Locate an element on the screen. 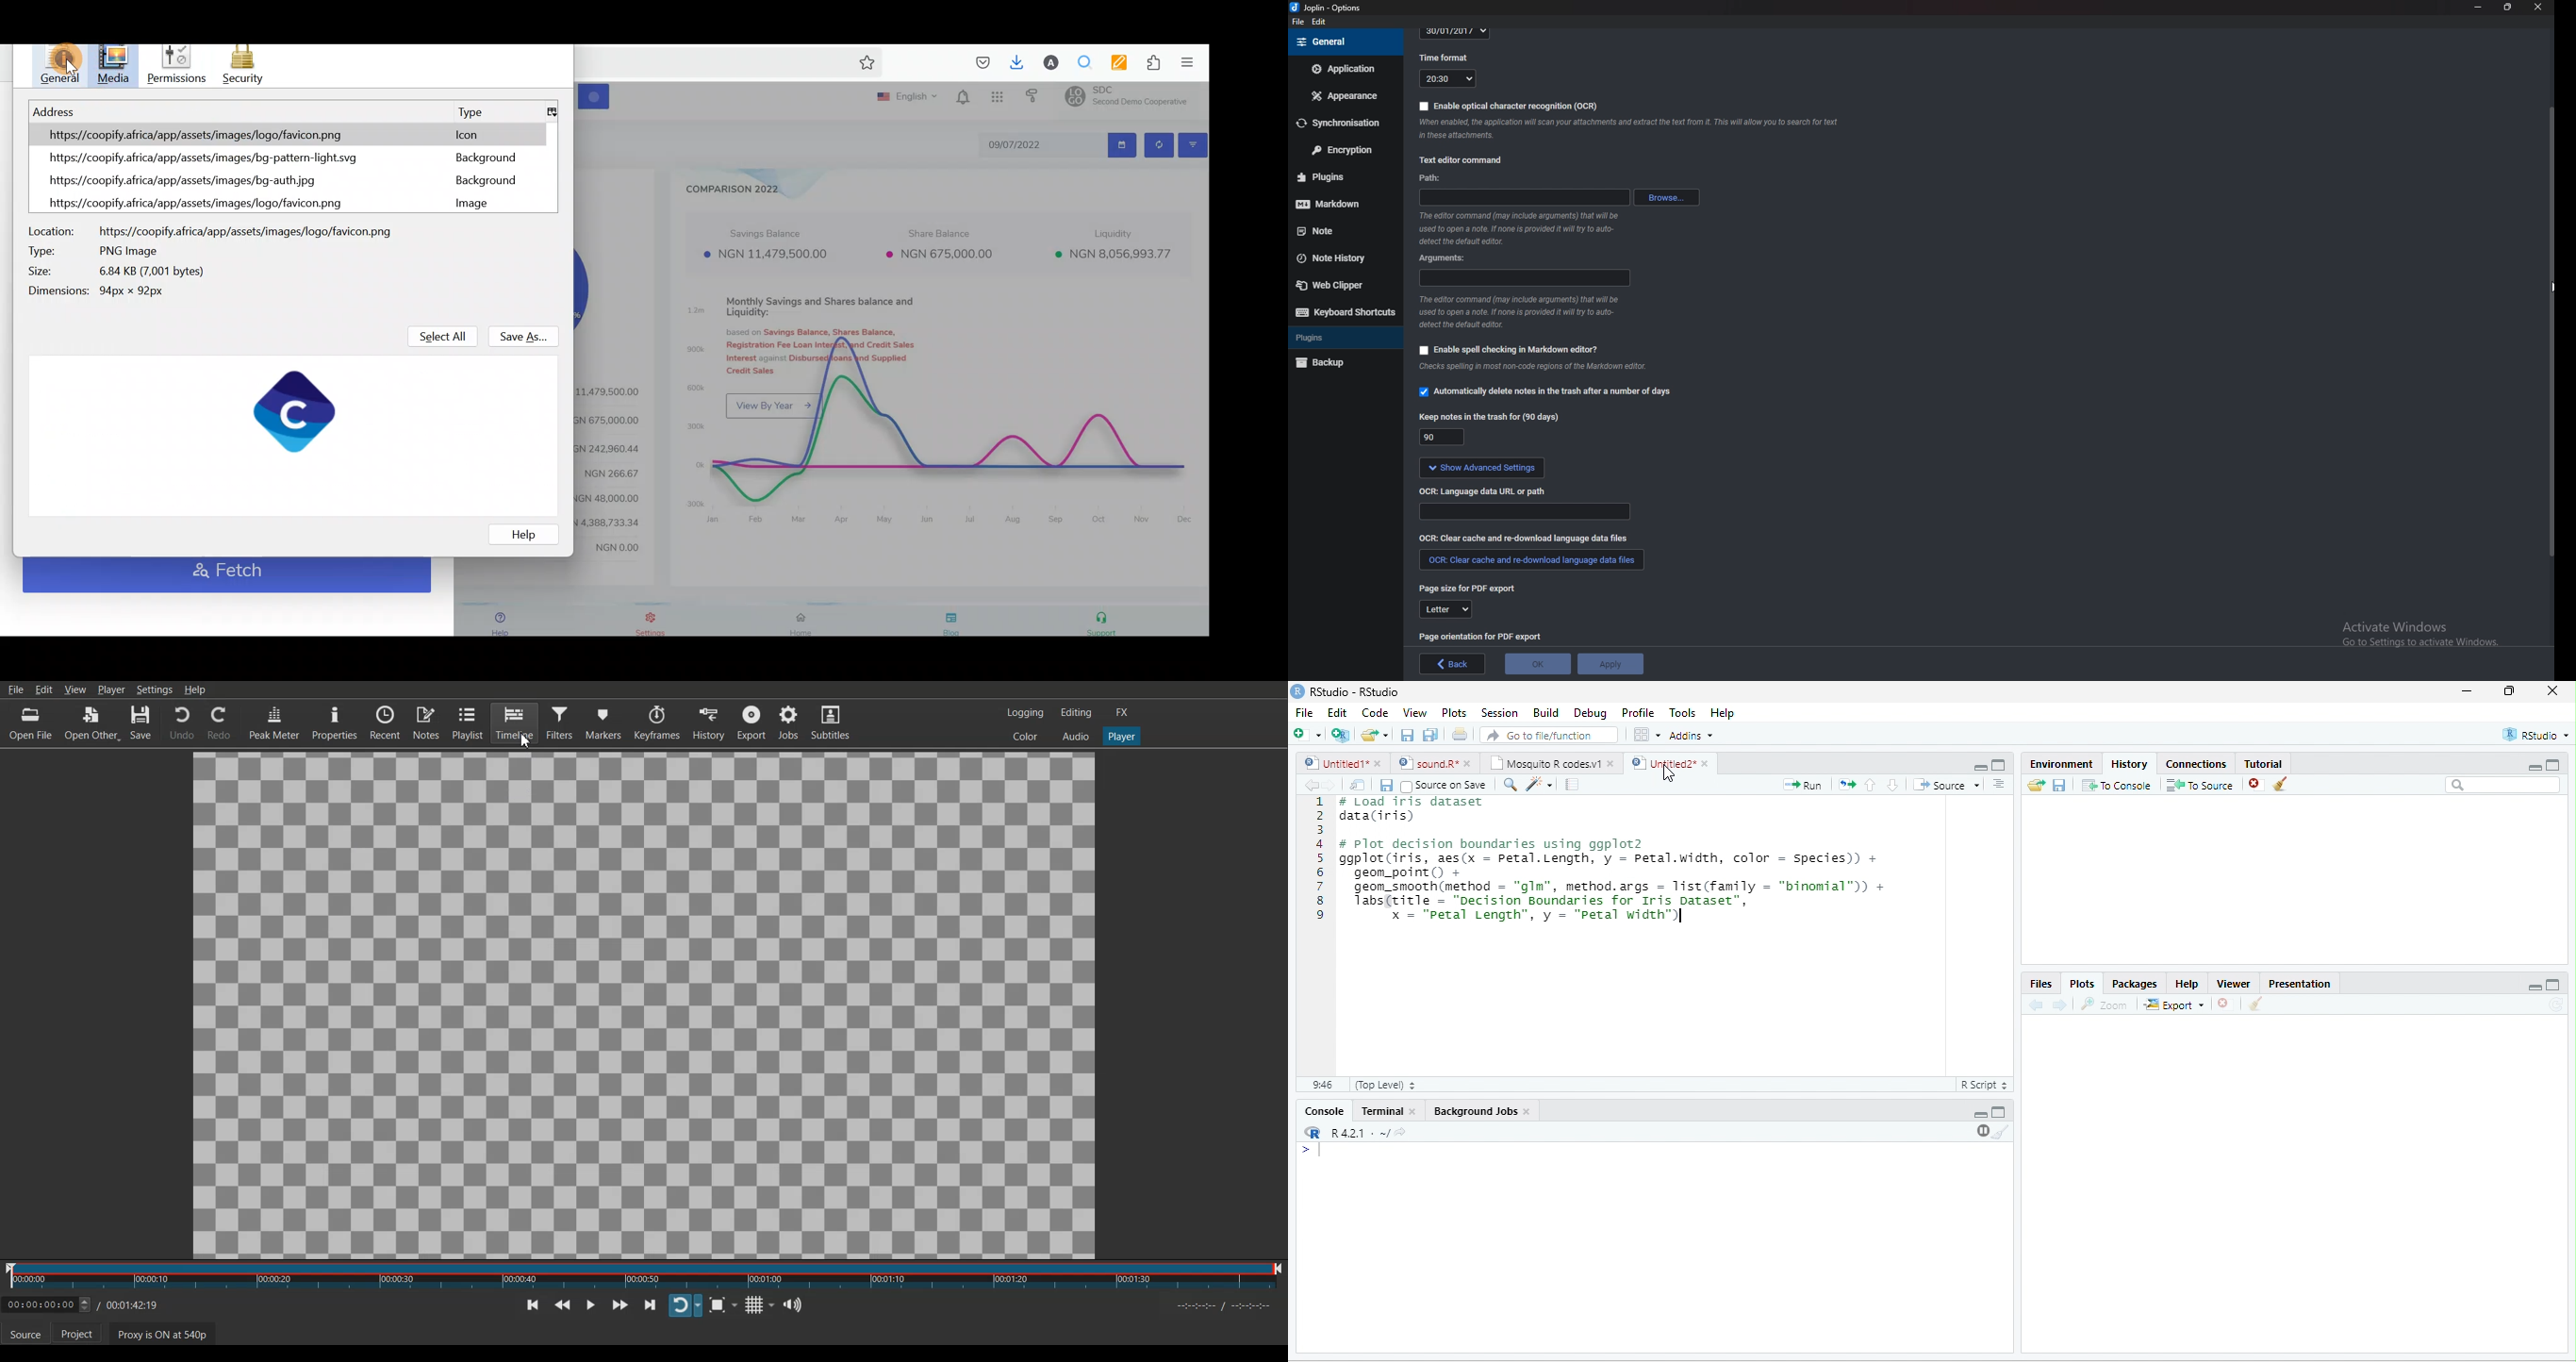 This screenshot has width=2576, height=1372. History is located at coordinates (2129, 764).